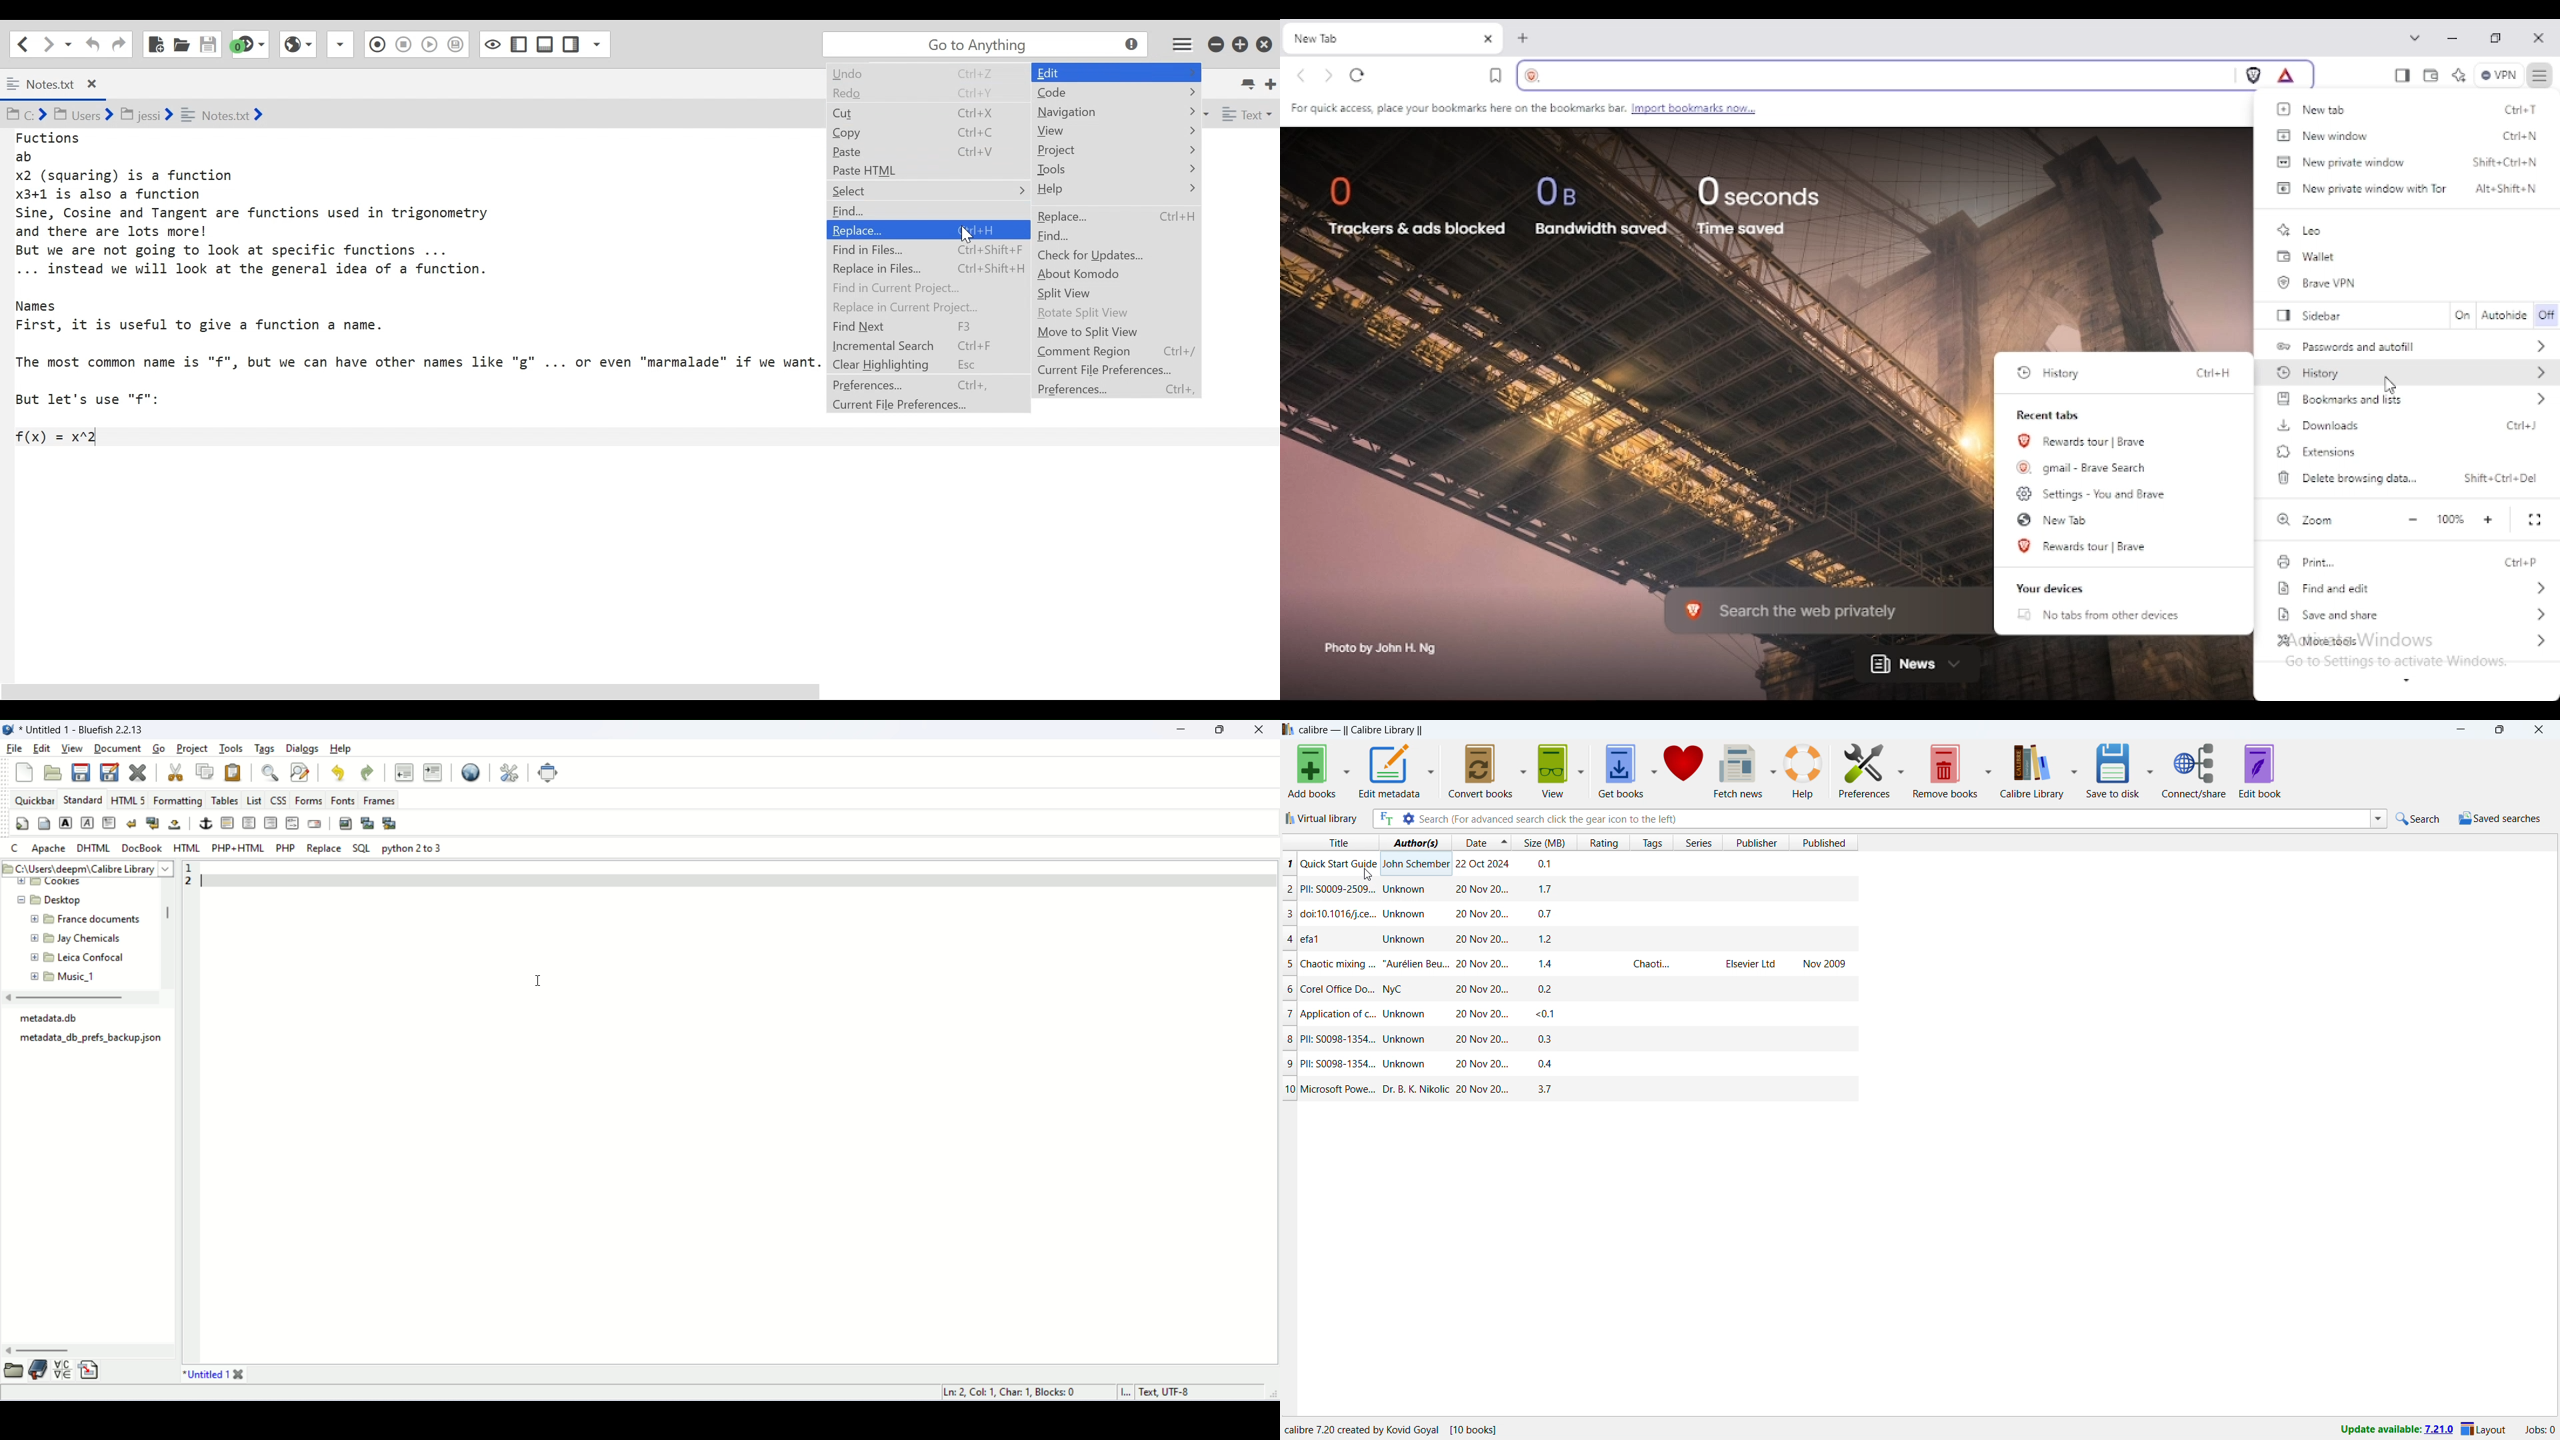 Image resolution: width=2576 pixels, height=1456 pixels. Describe the element at coordinates (1077, 294) in the screenshot. I see `Split View` at that location.